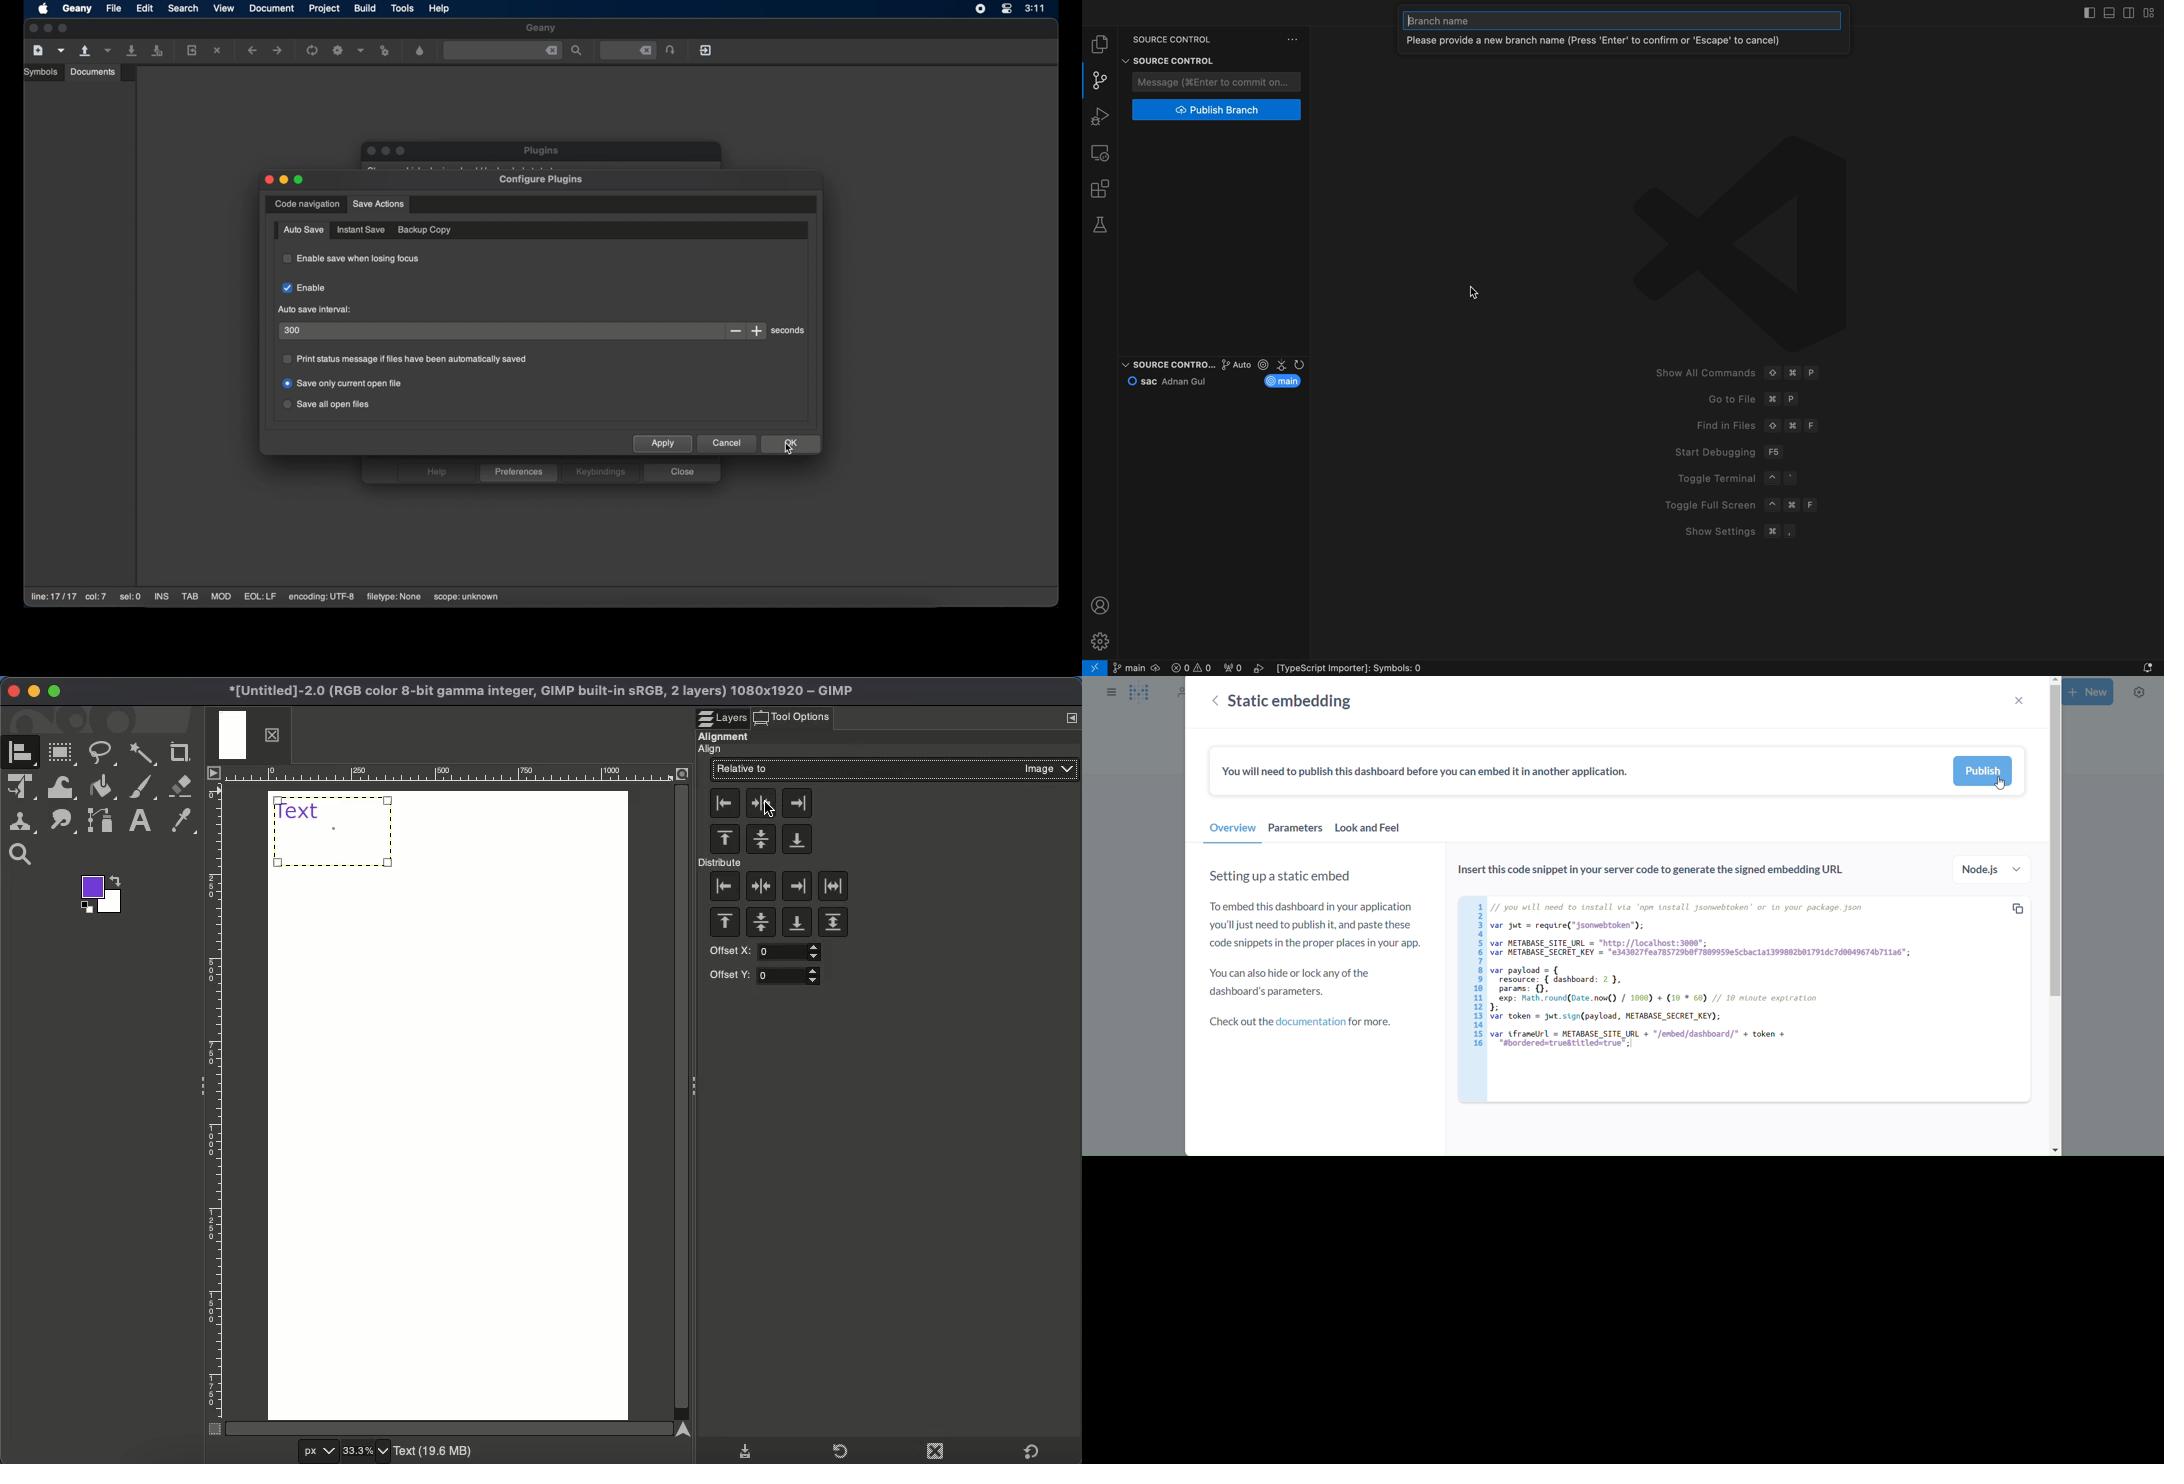 Image resolution: width=2184 pixels, height=1484 pixels. Describe the element at coordinates (387, 51) in the screenshot. I see `run or view the current file file` at that location.